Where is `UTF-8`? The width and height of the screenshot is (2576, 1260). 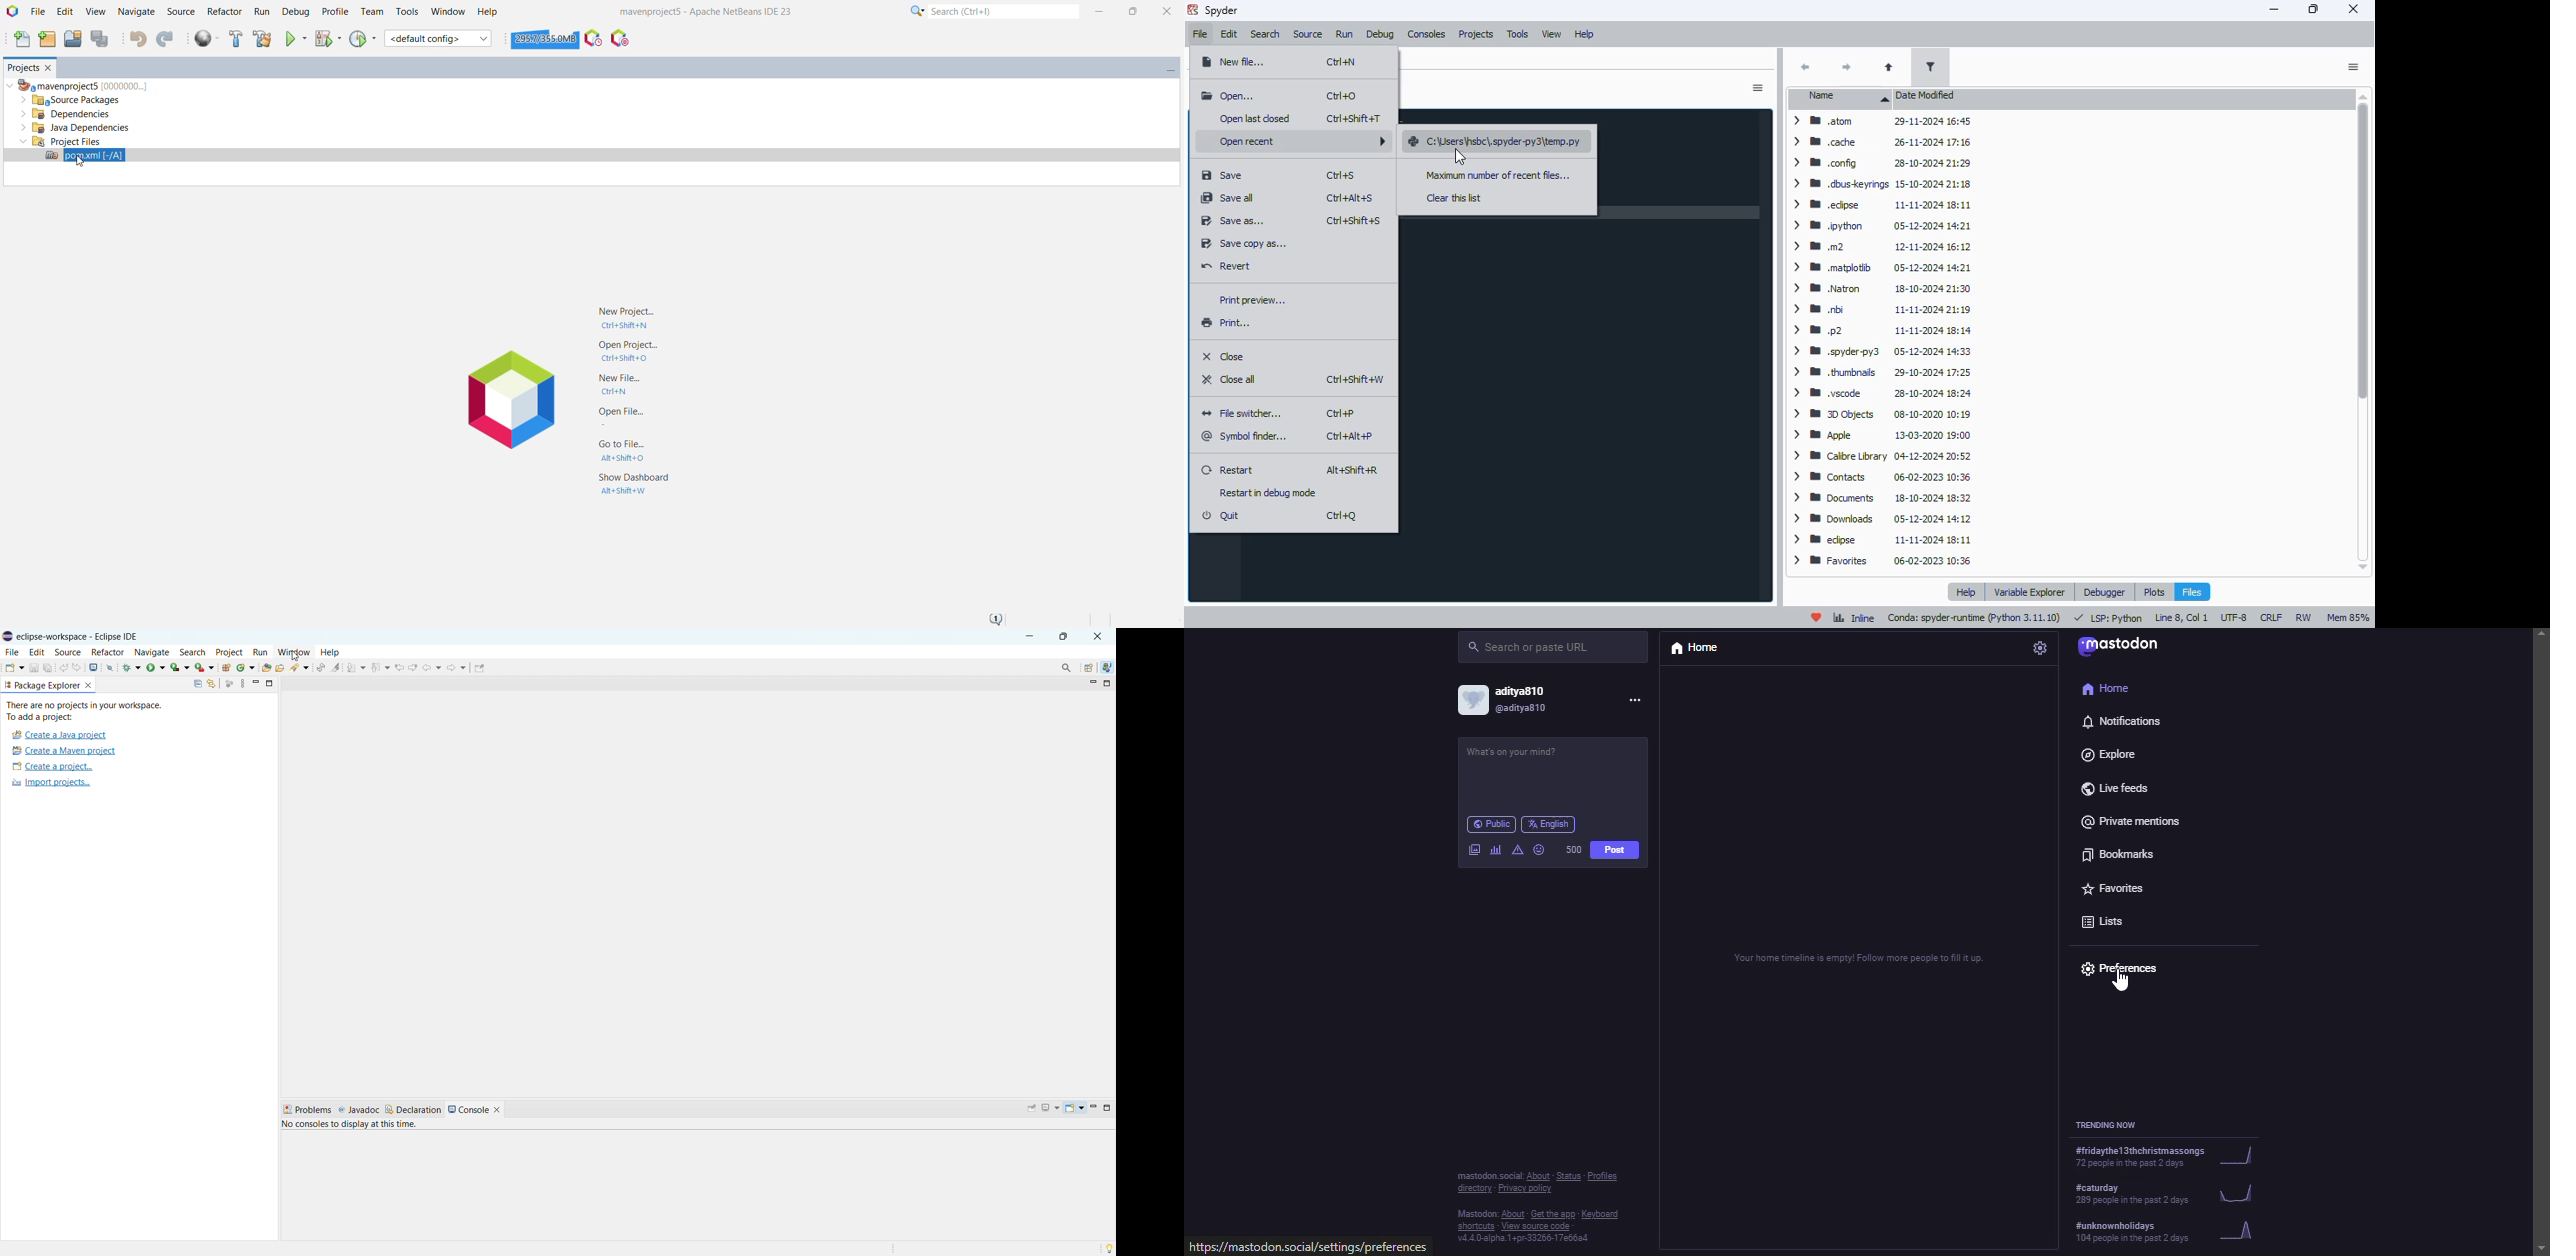 UTF-8 is located at coordinates (2235, 618).